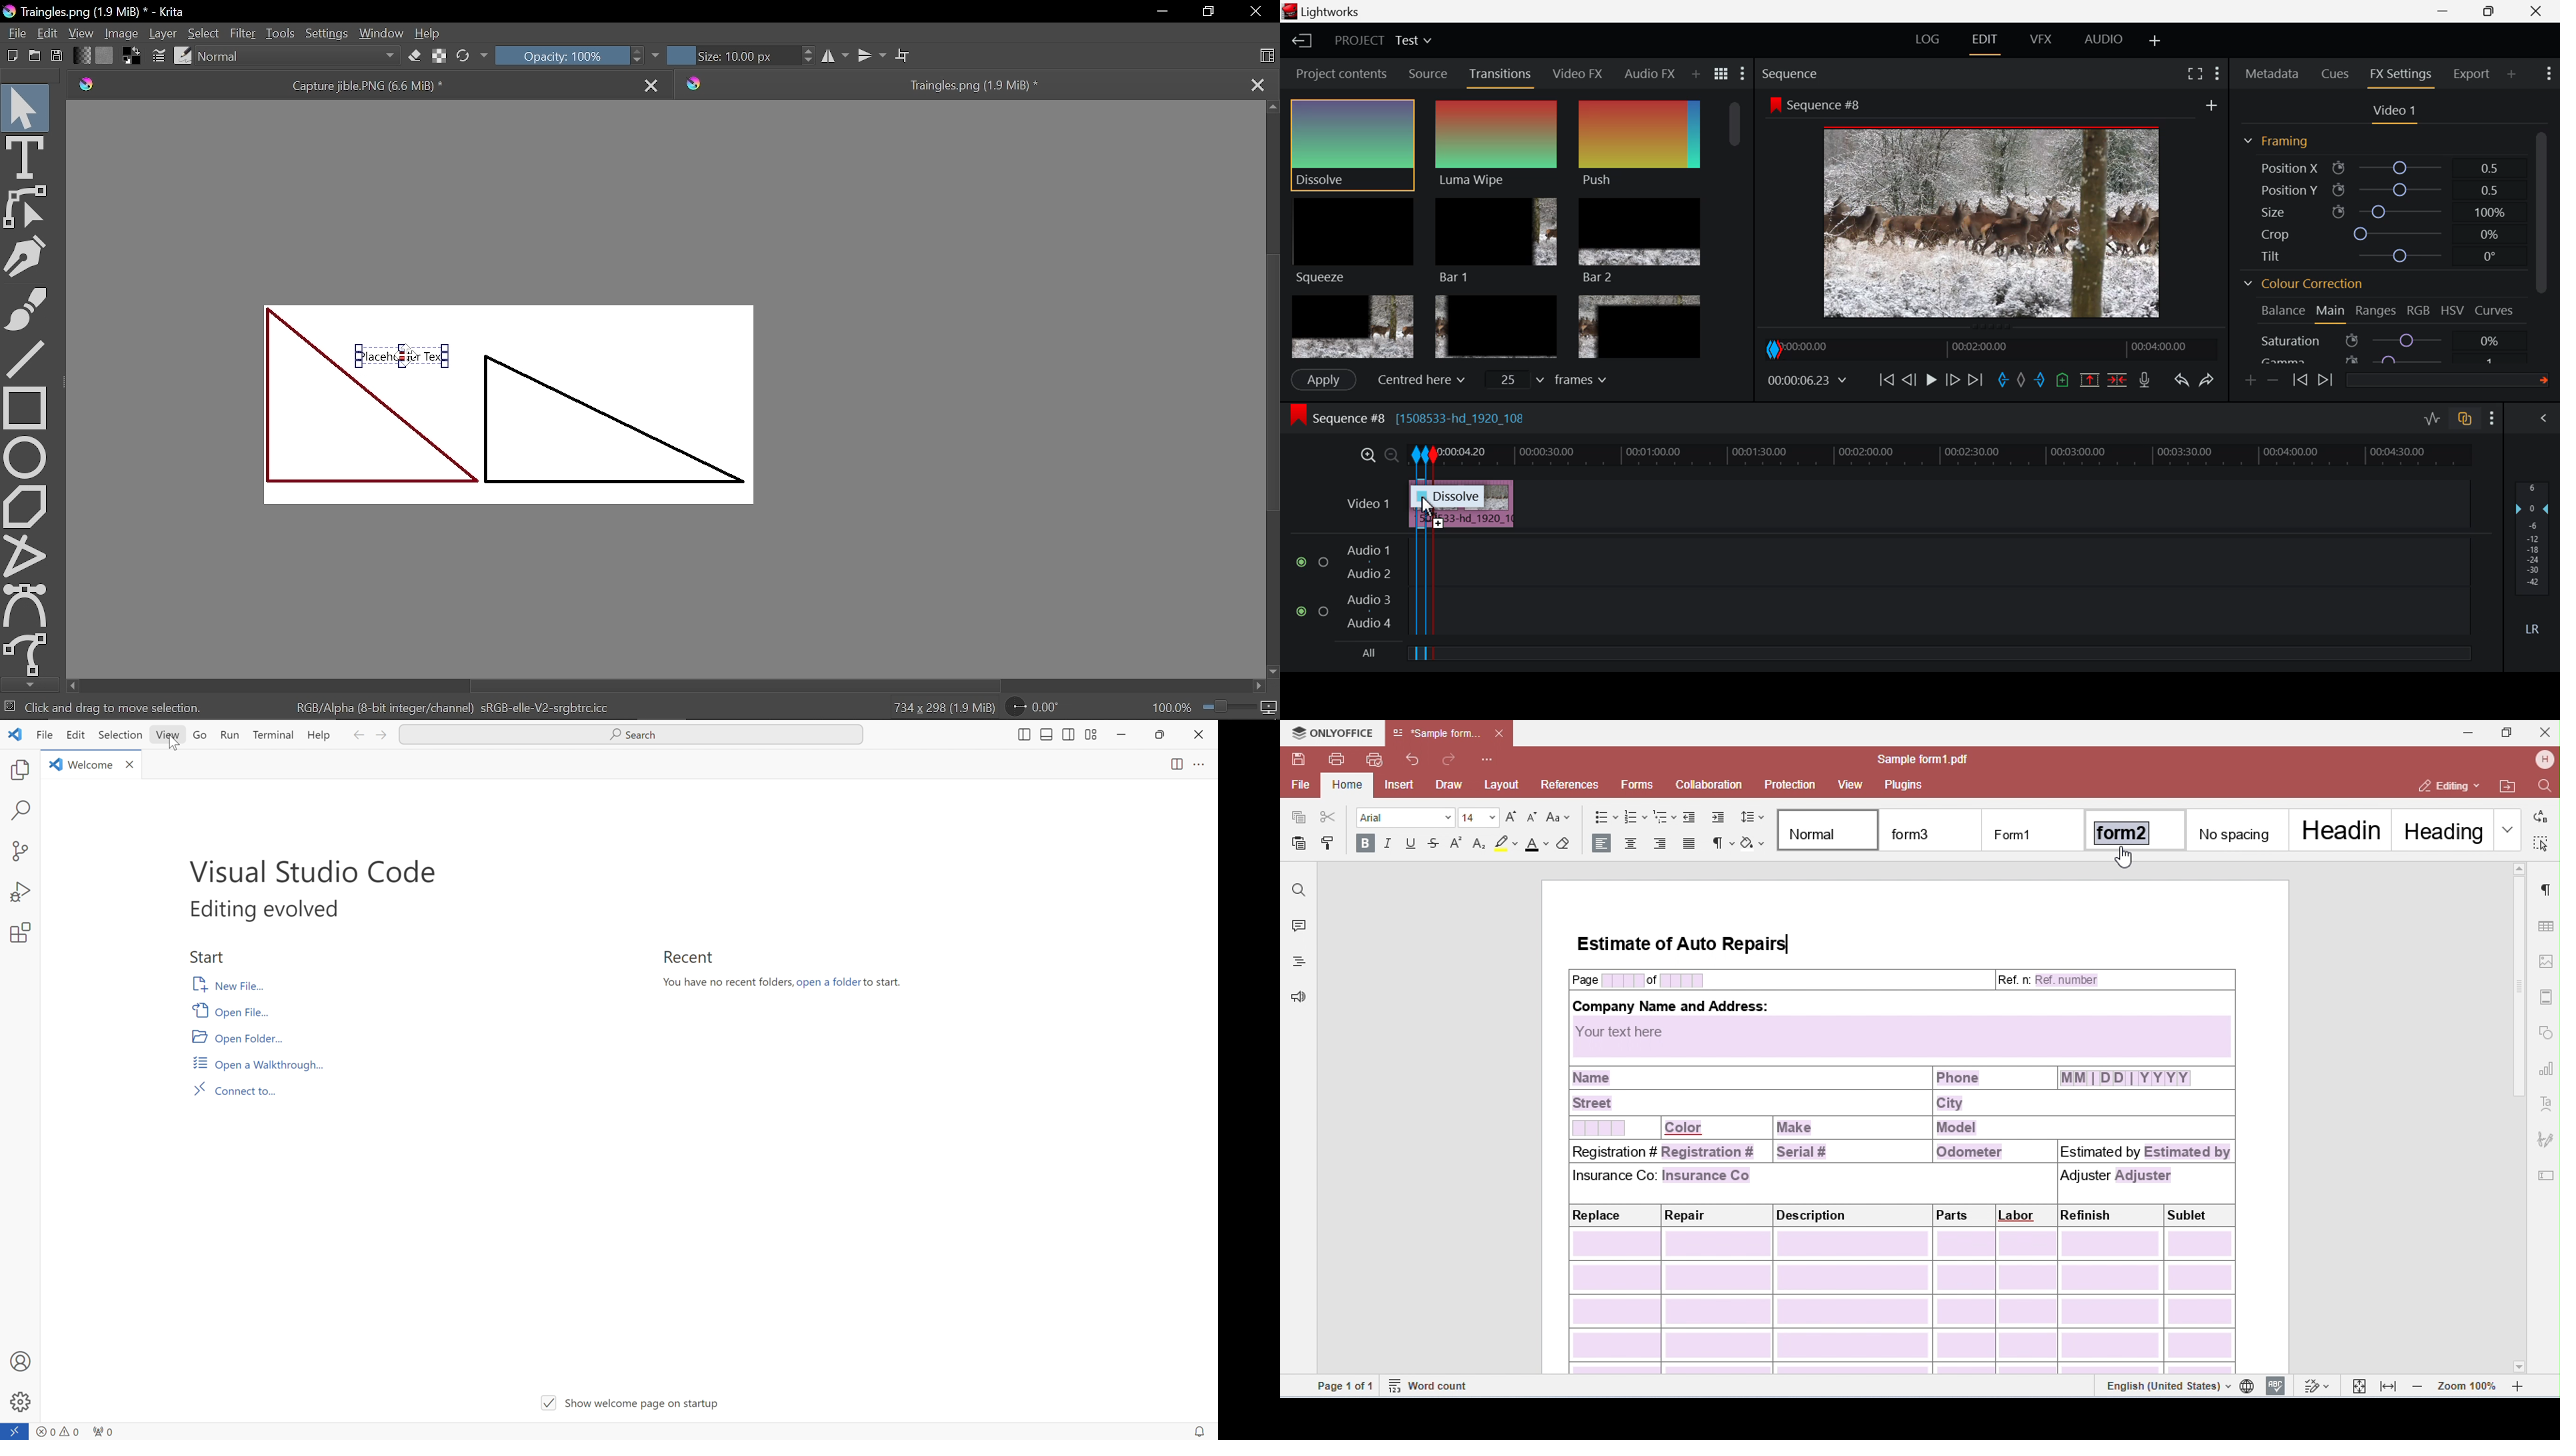  Describe the element at coordinates (10, 706) in the screenshot. I see `No selection` at that location.